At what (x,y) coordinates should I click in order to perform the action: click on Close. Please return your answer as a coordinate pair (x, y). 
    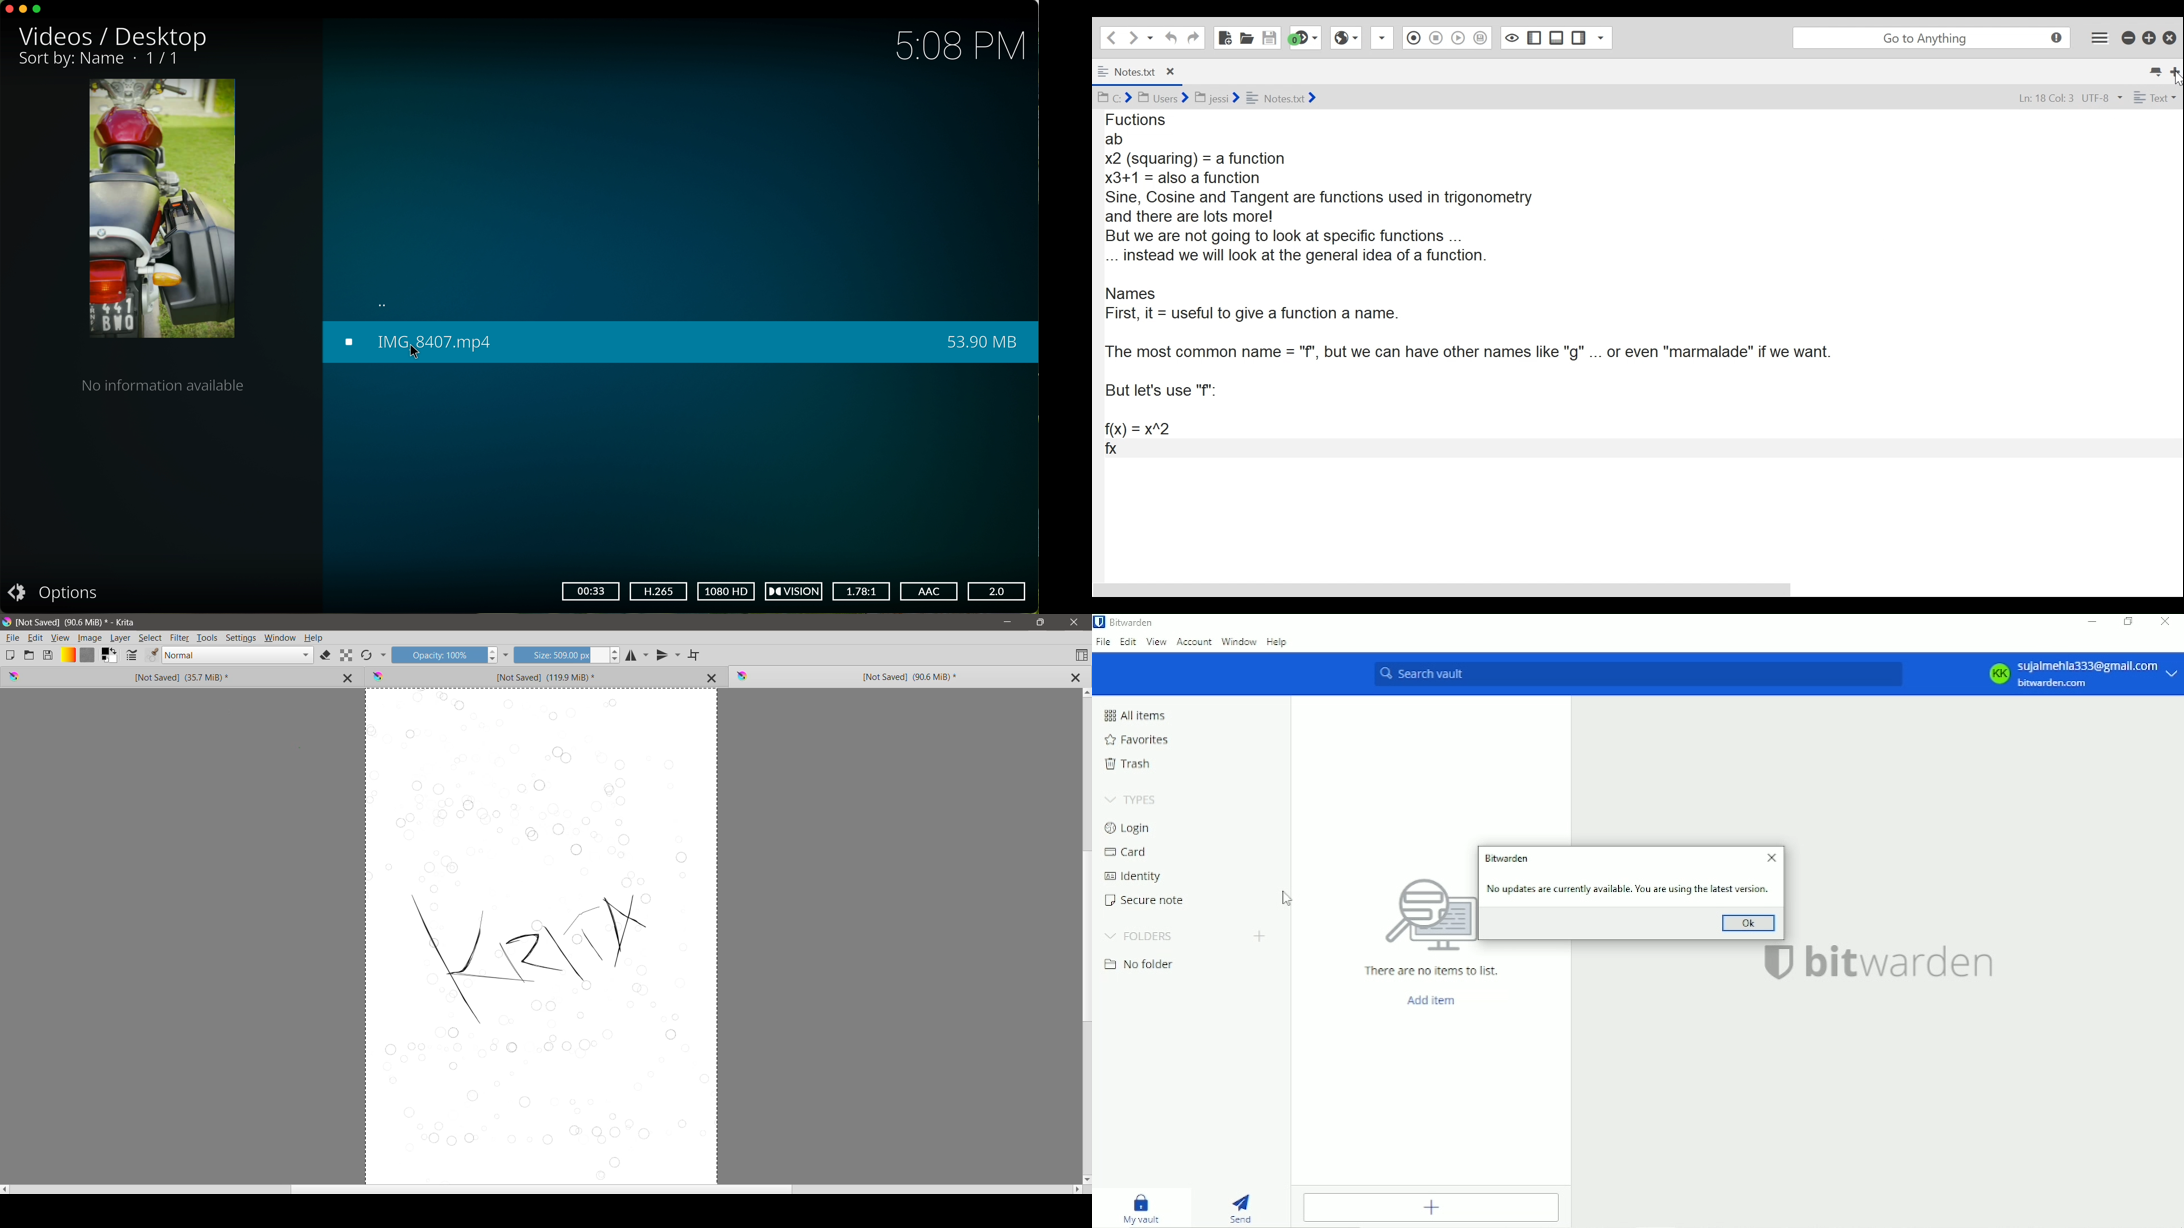
    Looking at the image, I should click on (2169, 37).